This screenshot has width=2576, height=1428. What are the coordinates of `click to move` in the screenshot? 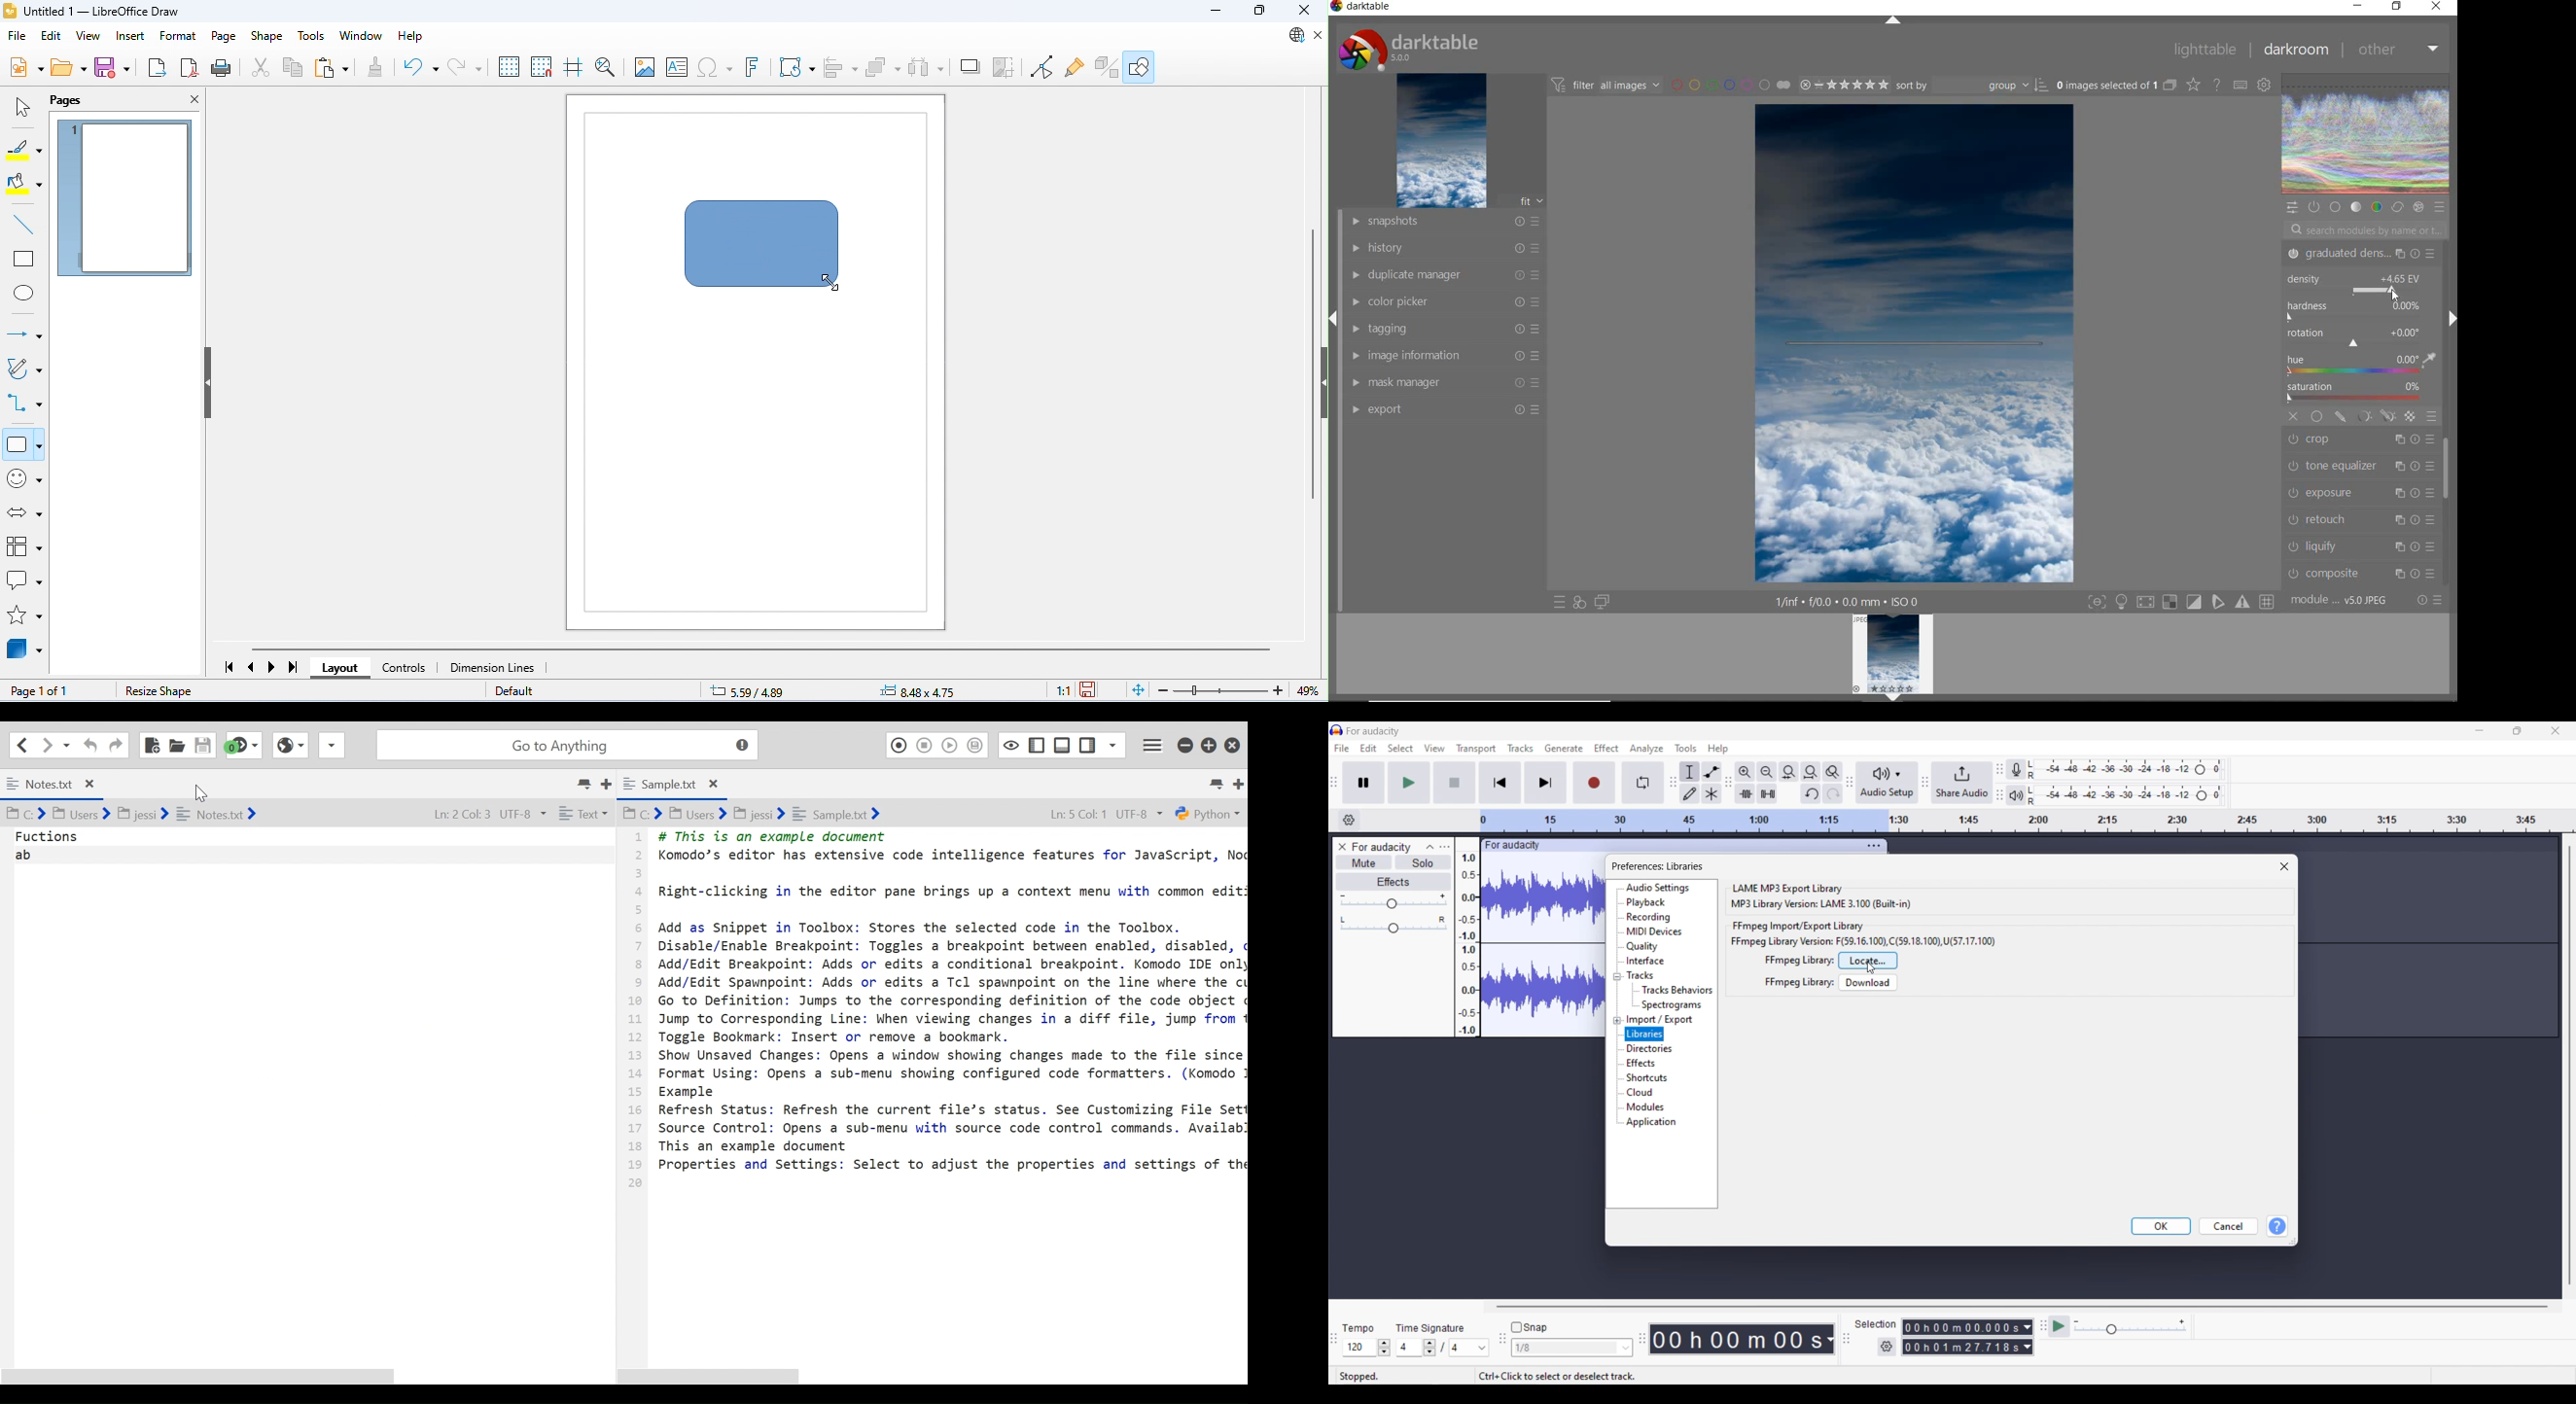 It's located at (1704, 844).